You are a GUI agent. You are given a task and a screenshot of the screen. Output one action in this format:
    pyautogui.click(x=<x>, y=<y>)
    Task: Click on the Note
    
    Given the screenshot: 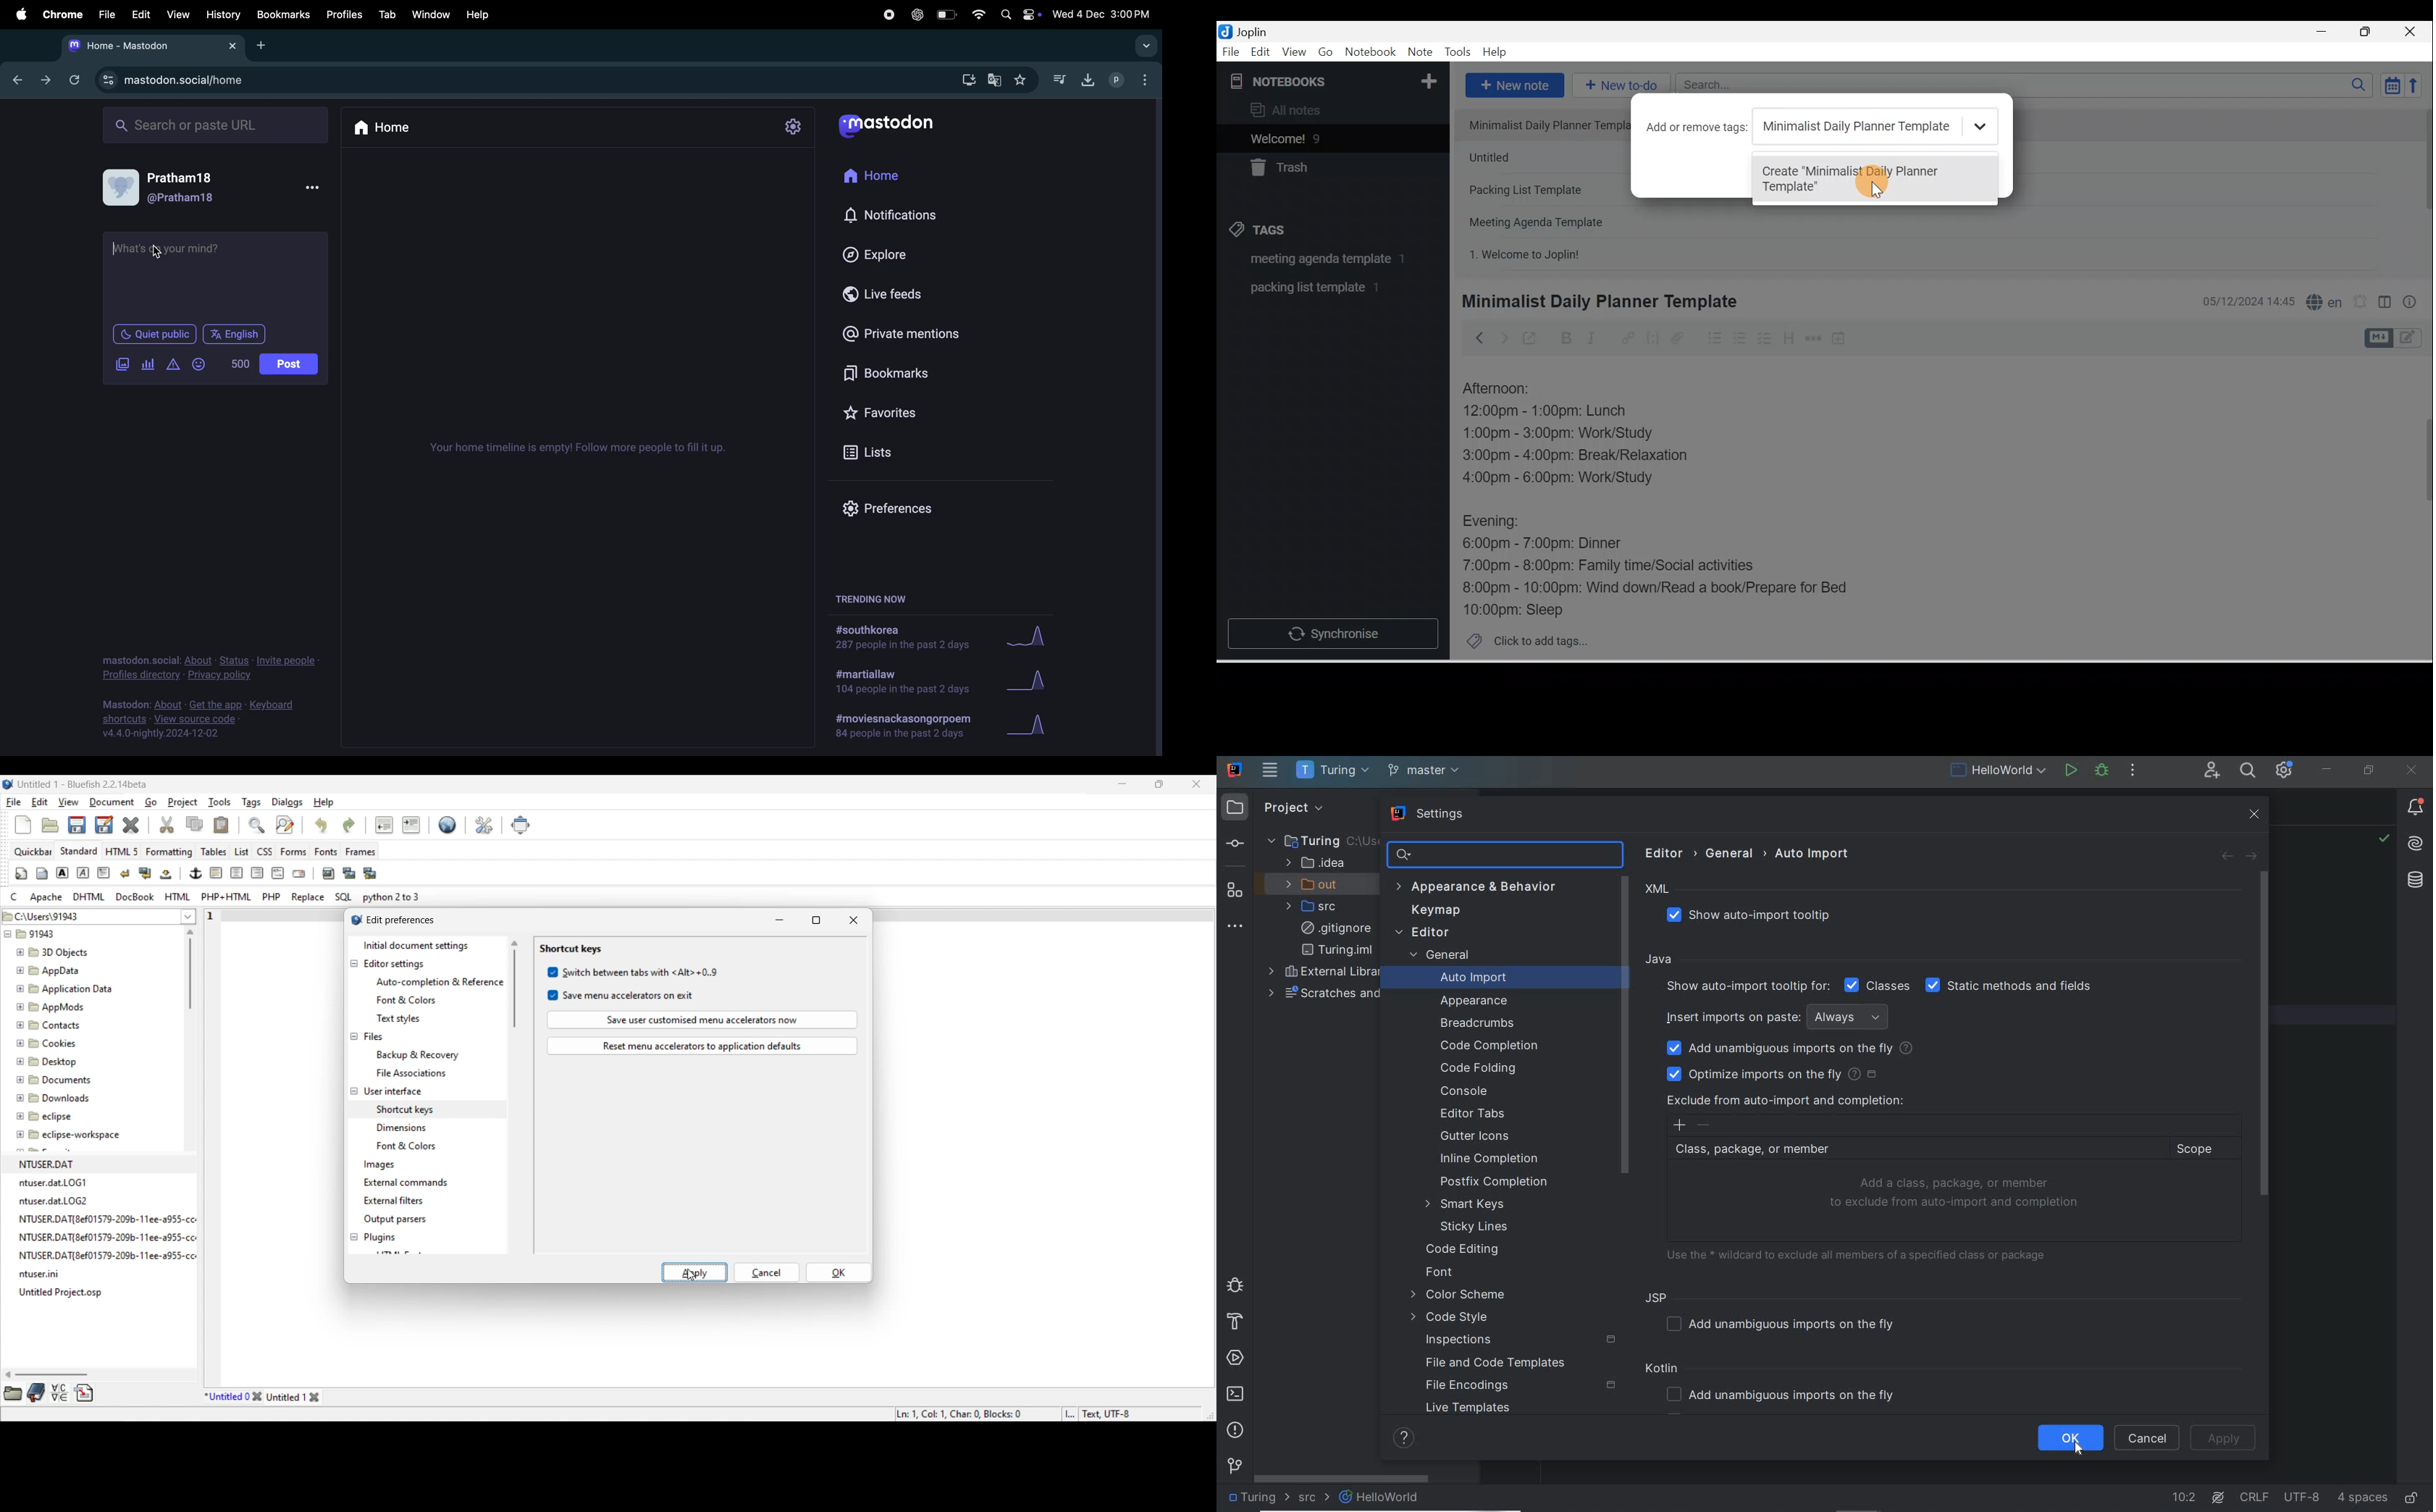 What is the action you would take?
    pyautogui.click(x=1419, y=53)
    